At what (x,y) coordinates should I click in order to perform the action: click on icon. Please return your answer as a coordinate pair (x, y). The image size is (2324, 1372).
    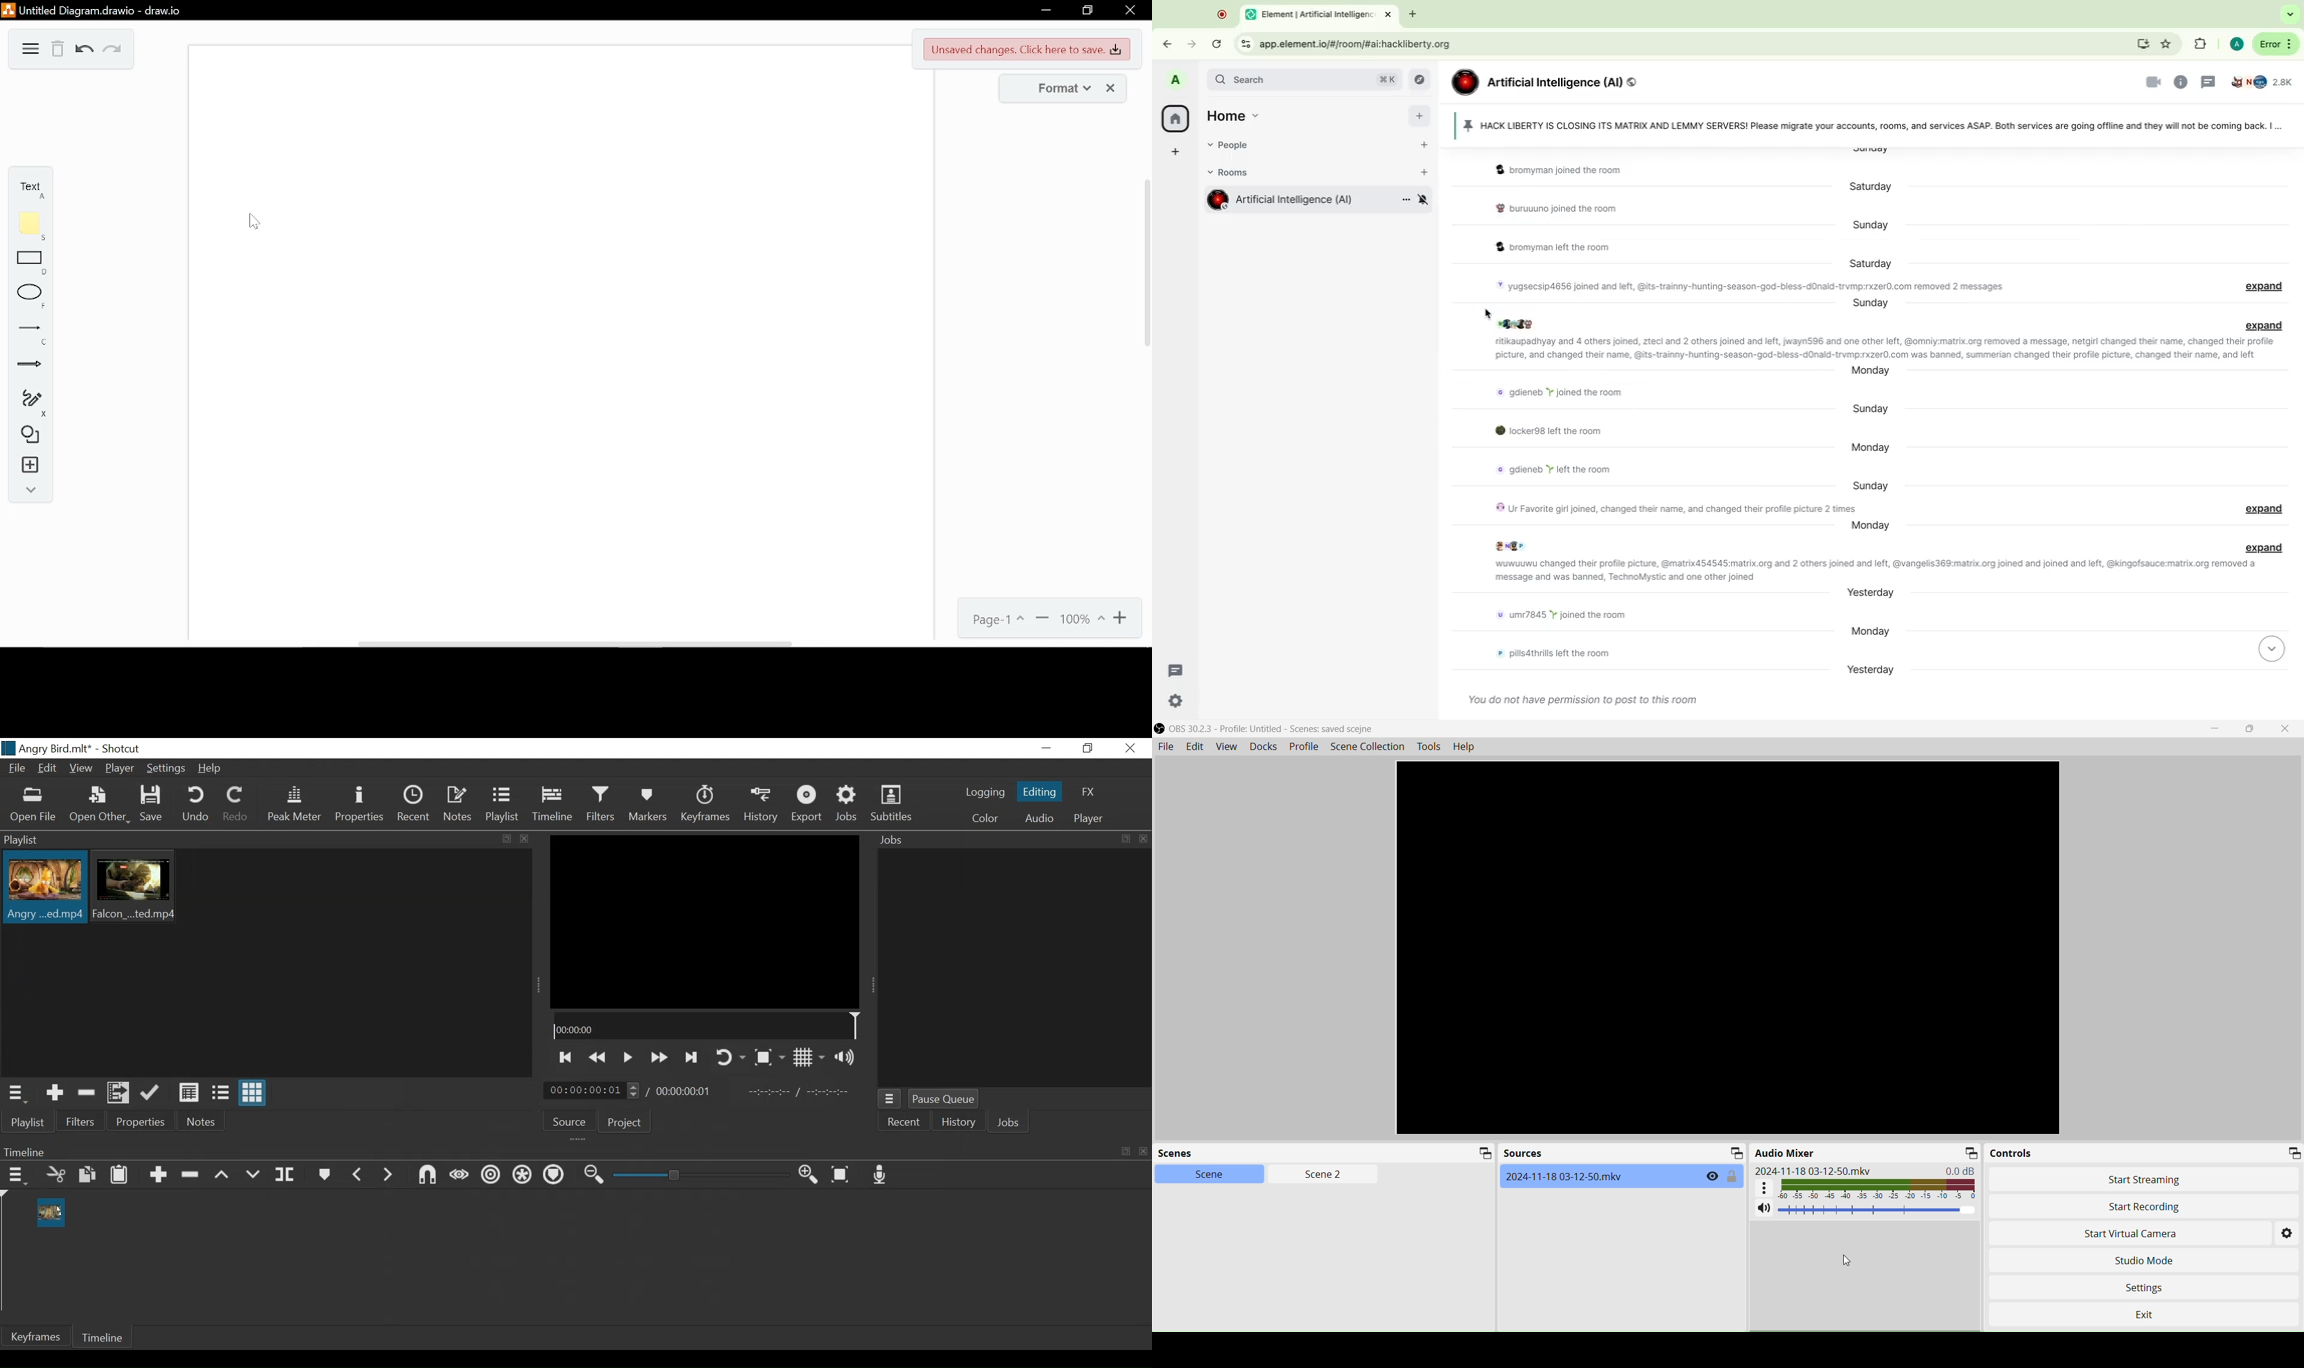
    Looking at the image, I should click on (1464, 84).